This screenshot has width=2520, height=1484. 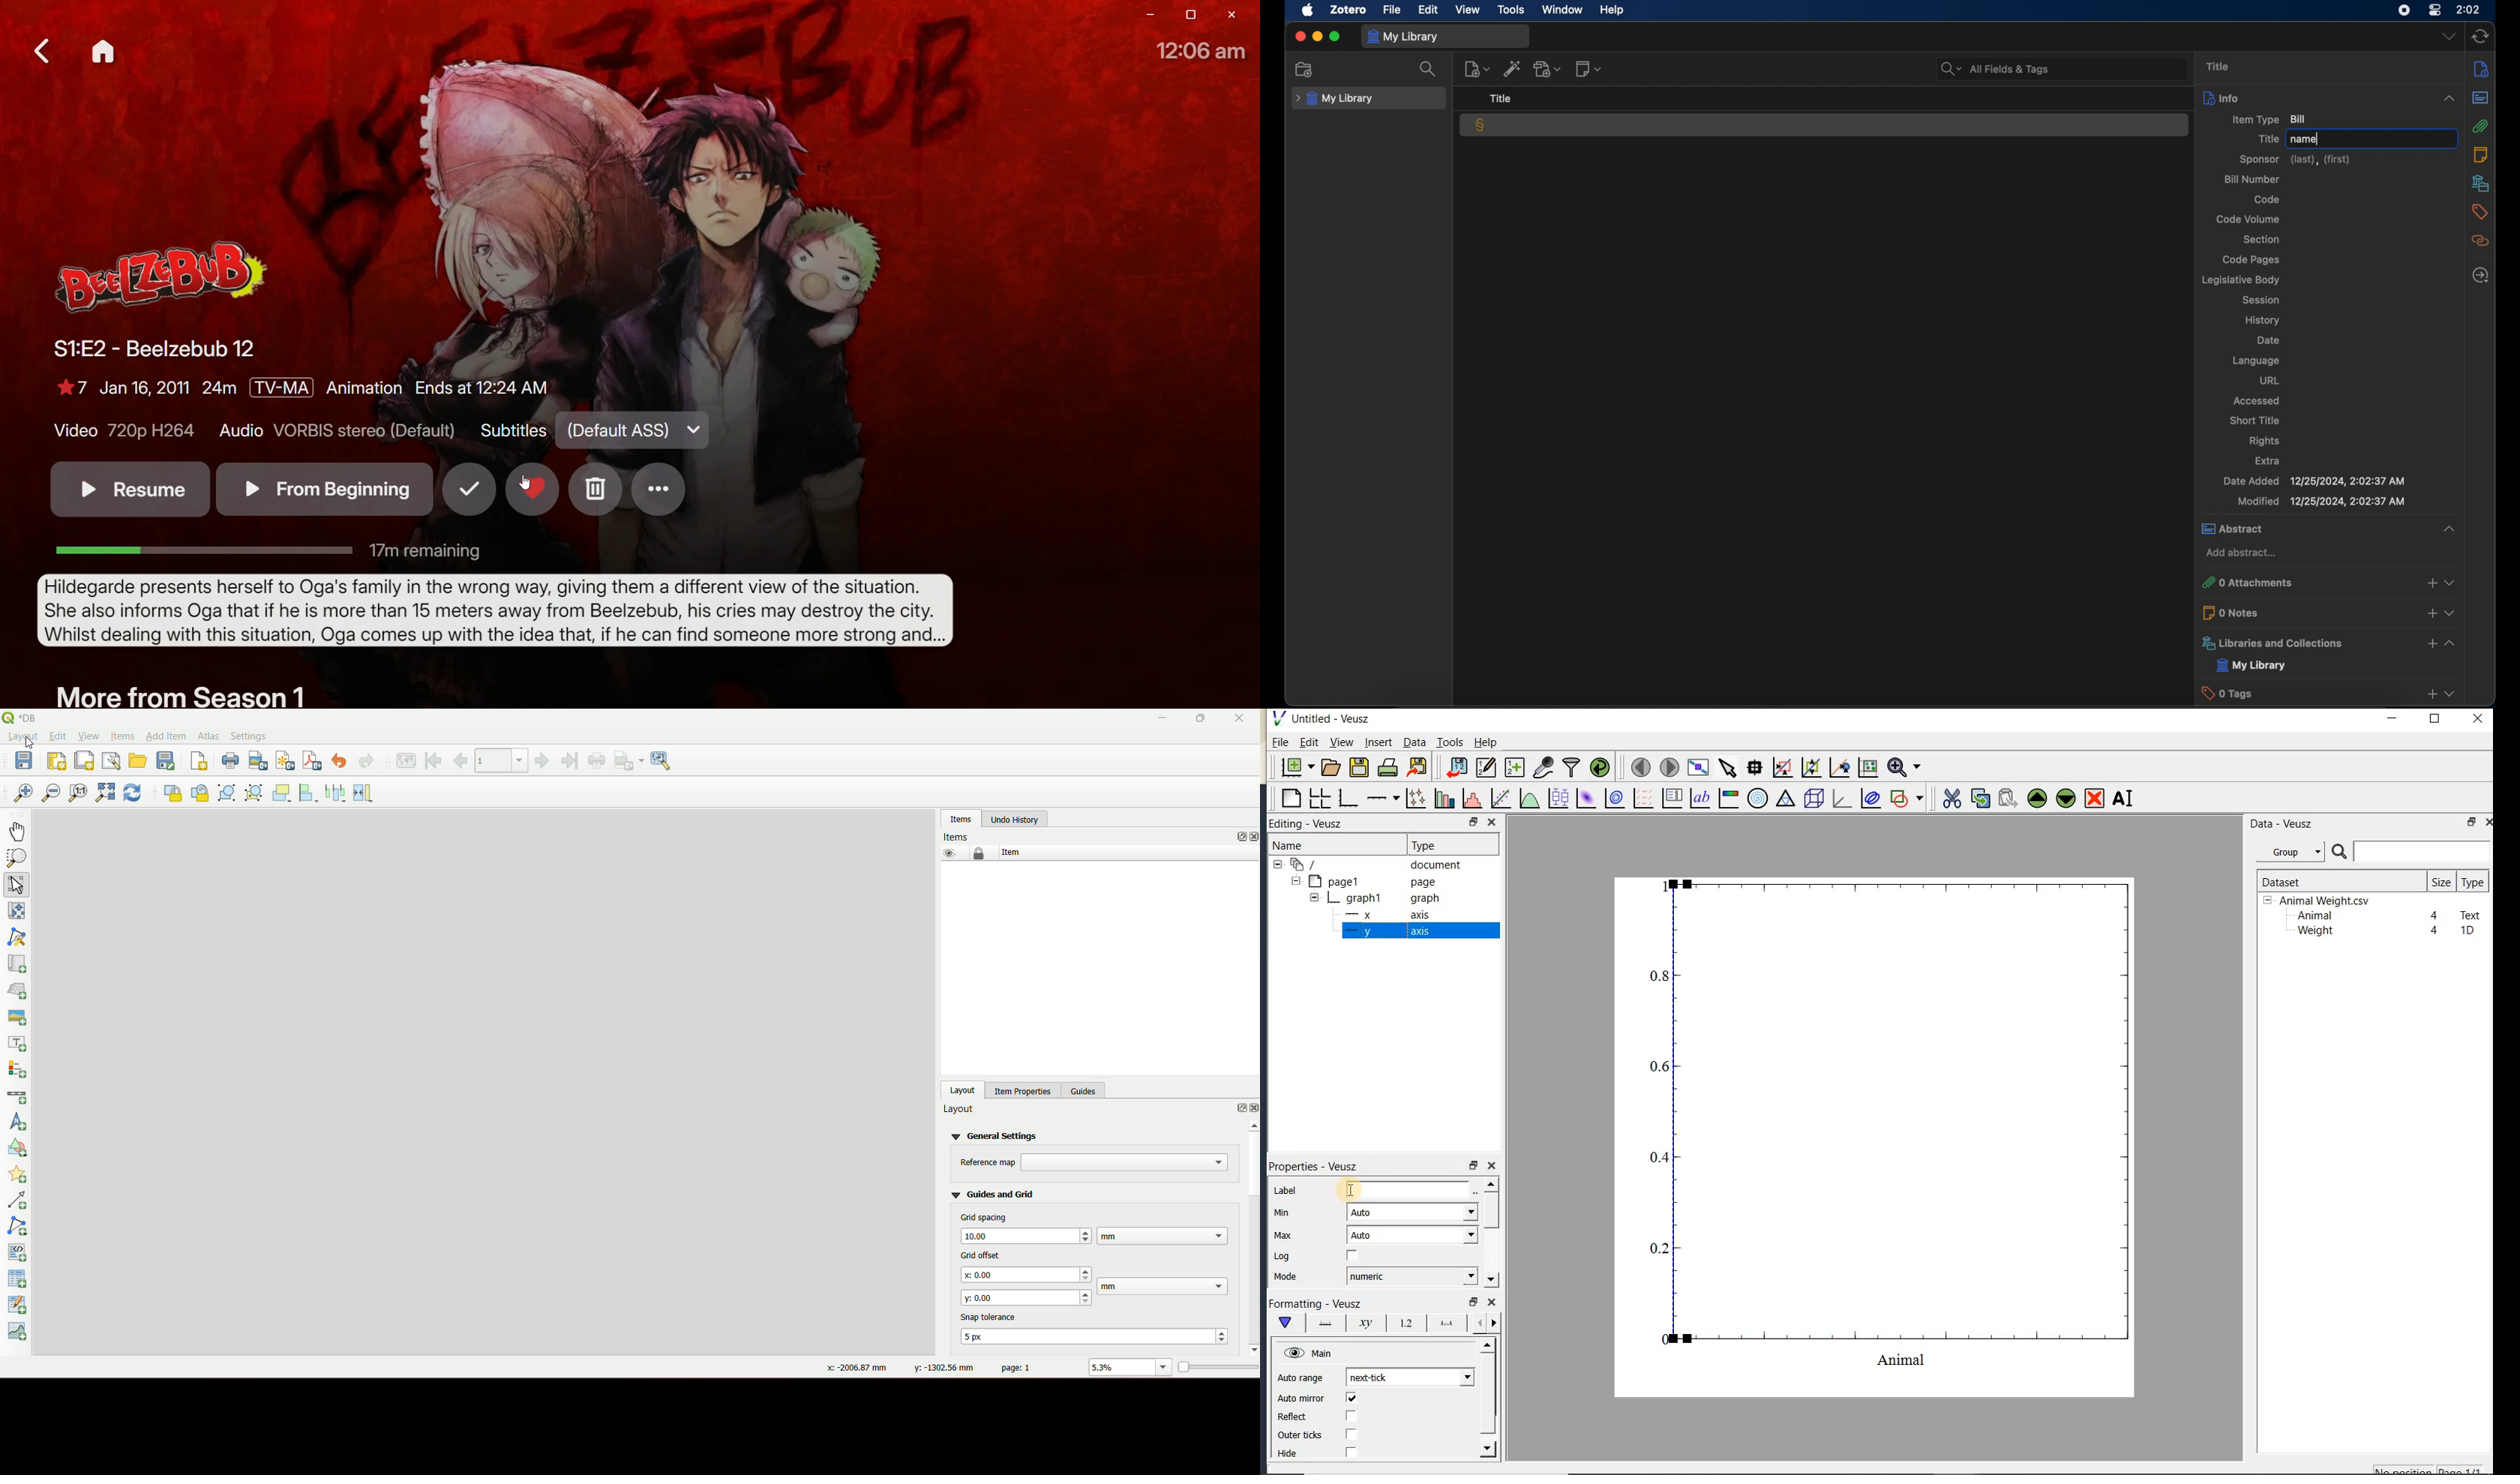 I want to click on 0 tags, so click(x=2328, y=693).